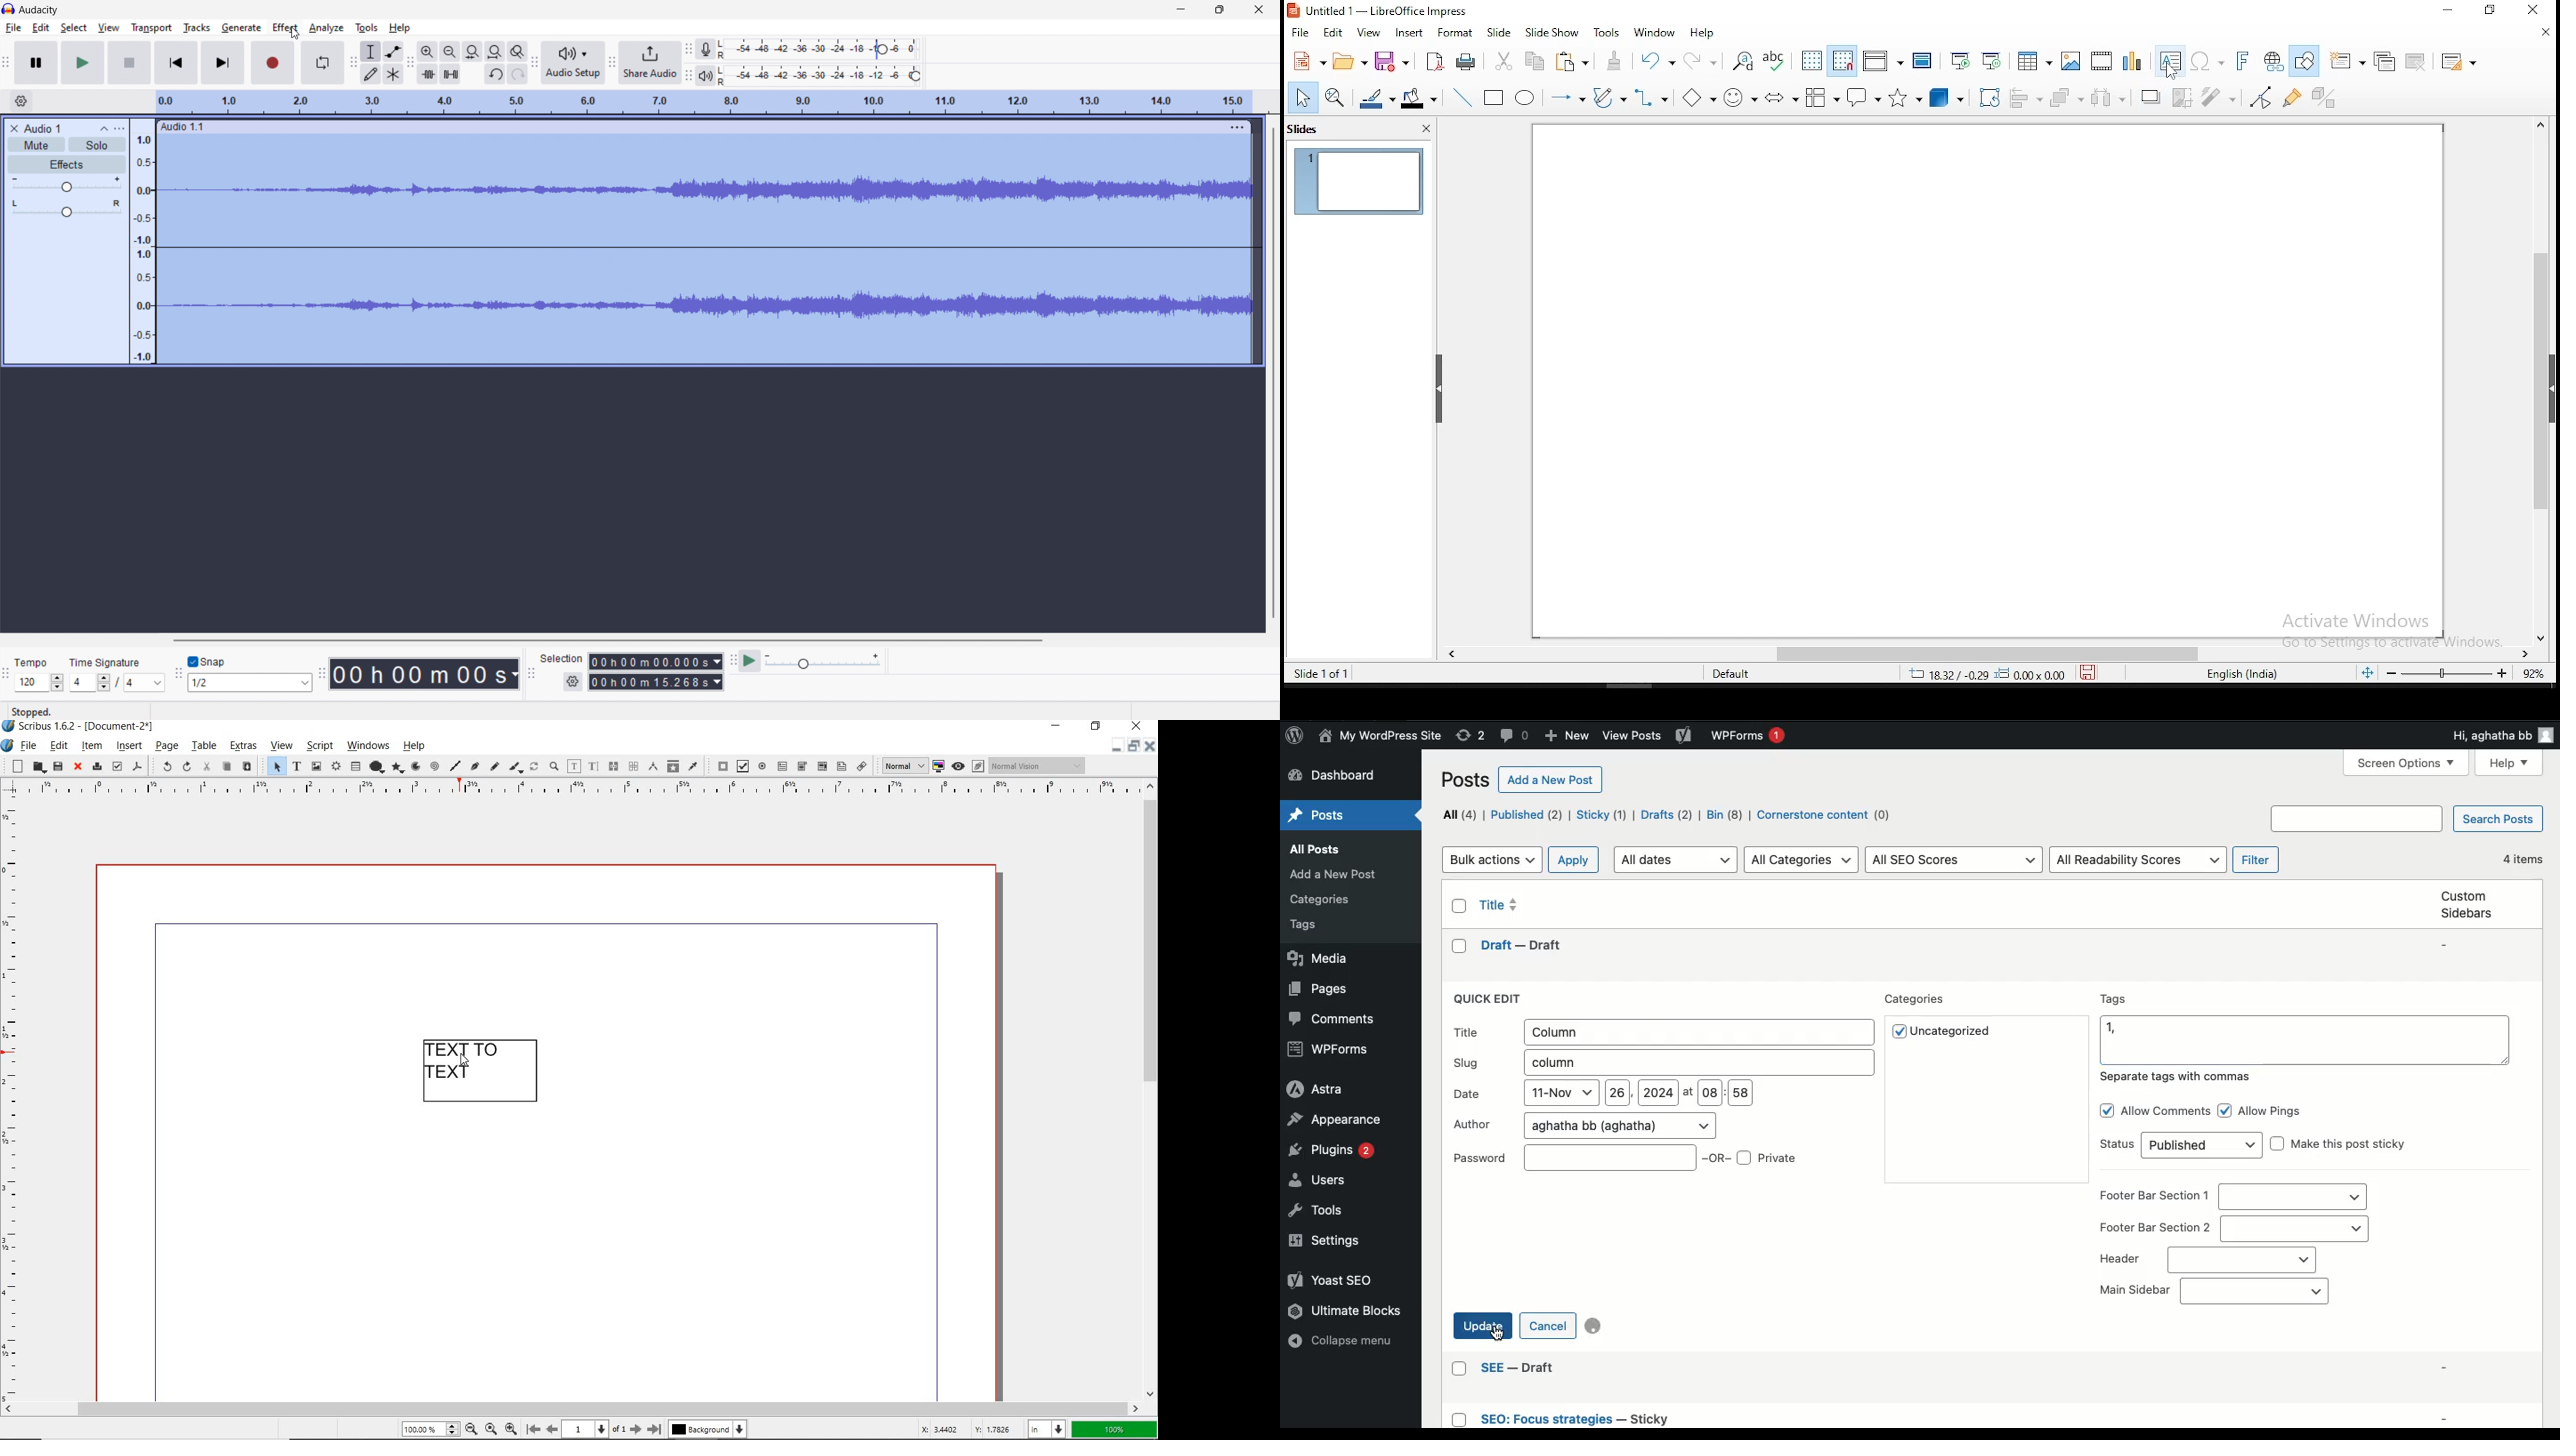  I want to click on ruler, so click(575, 792).